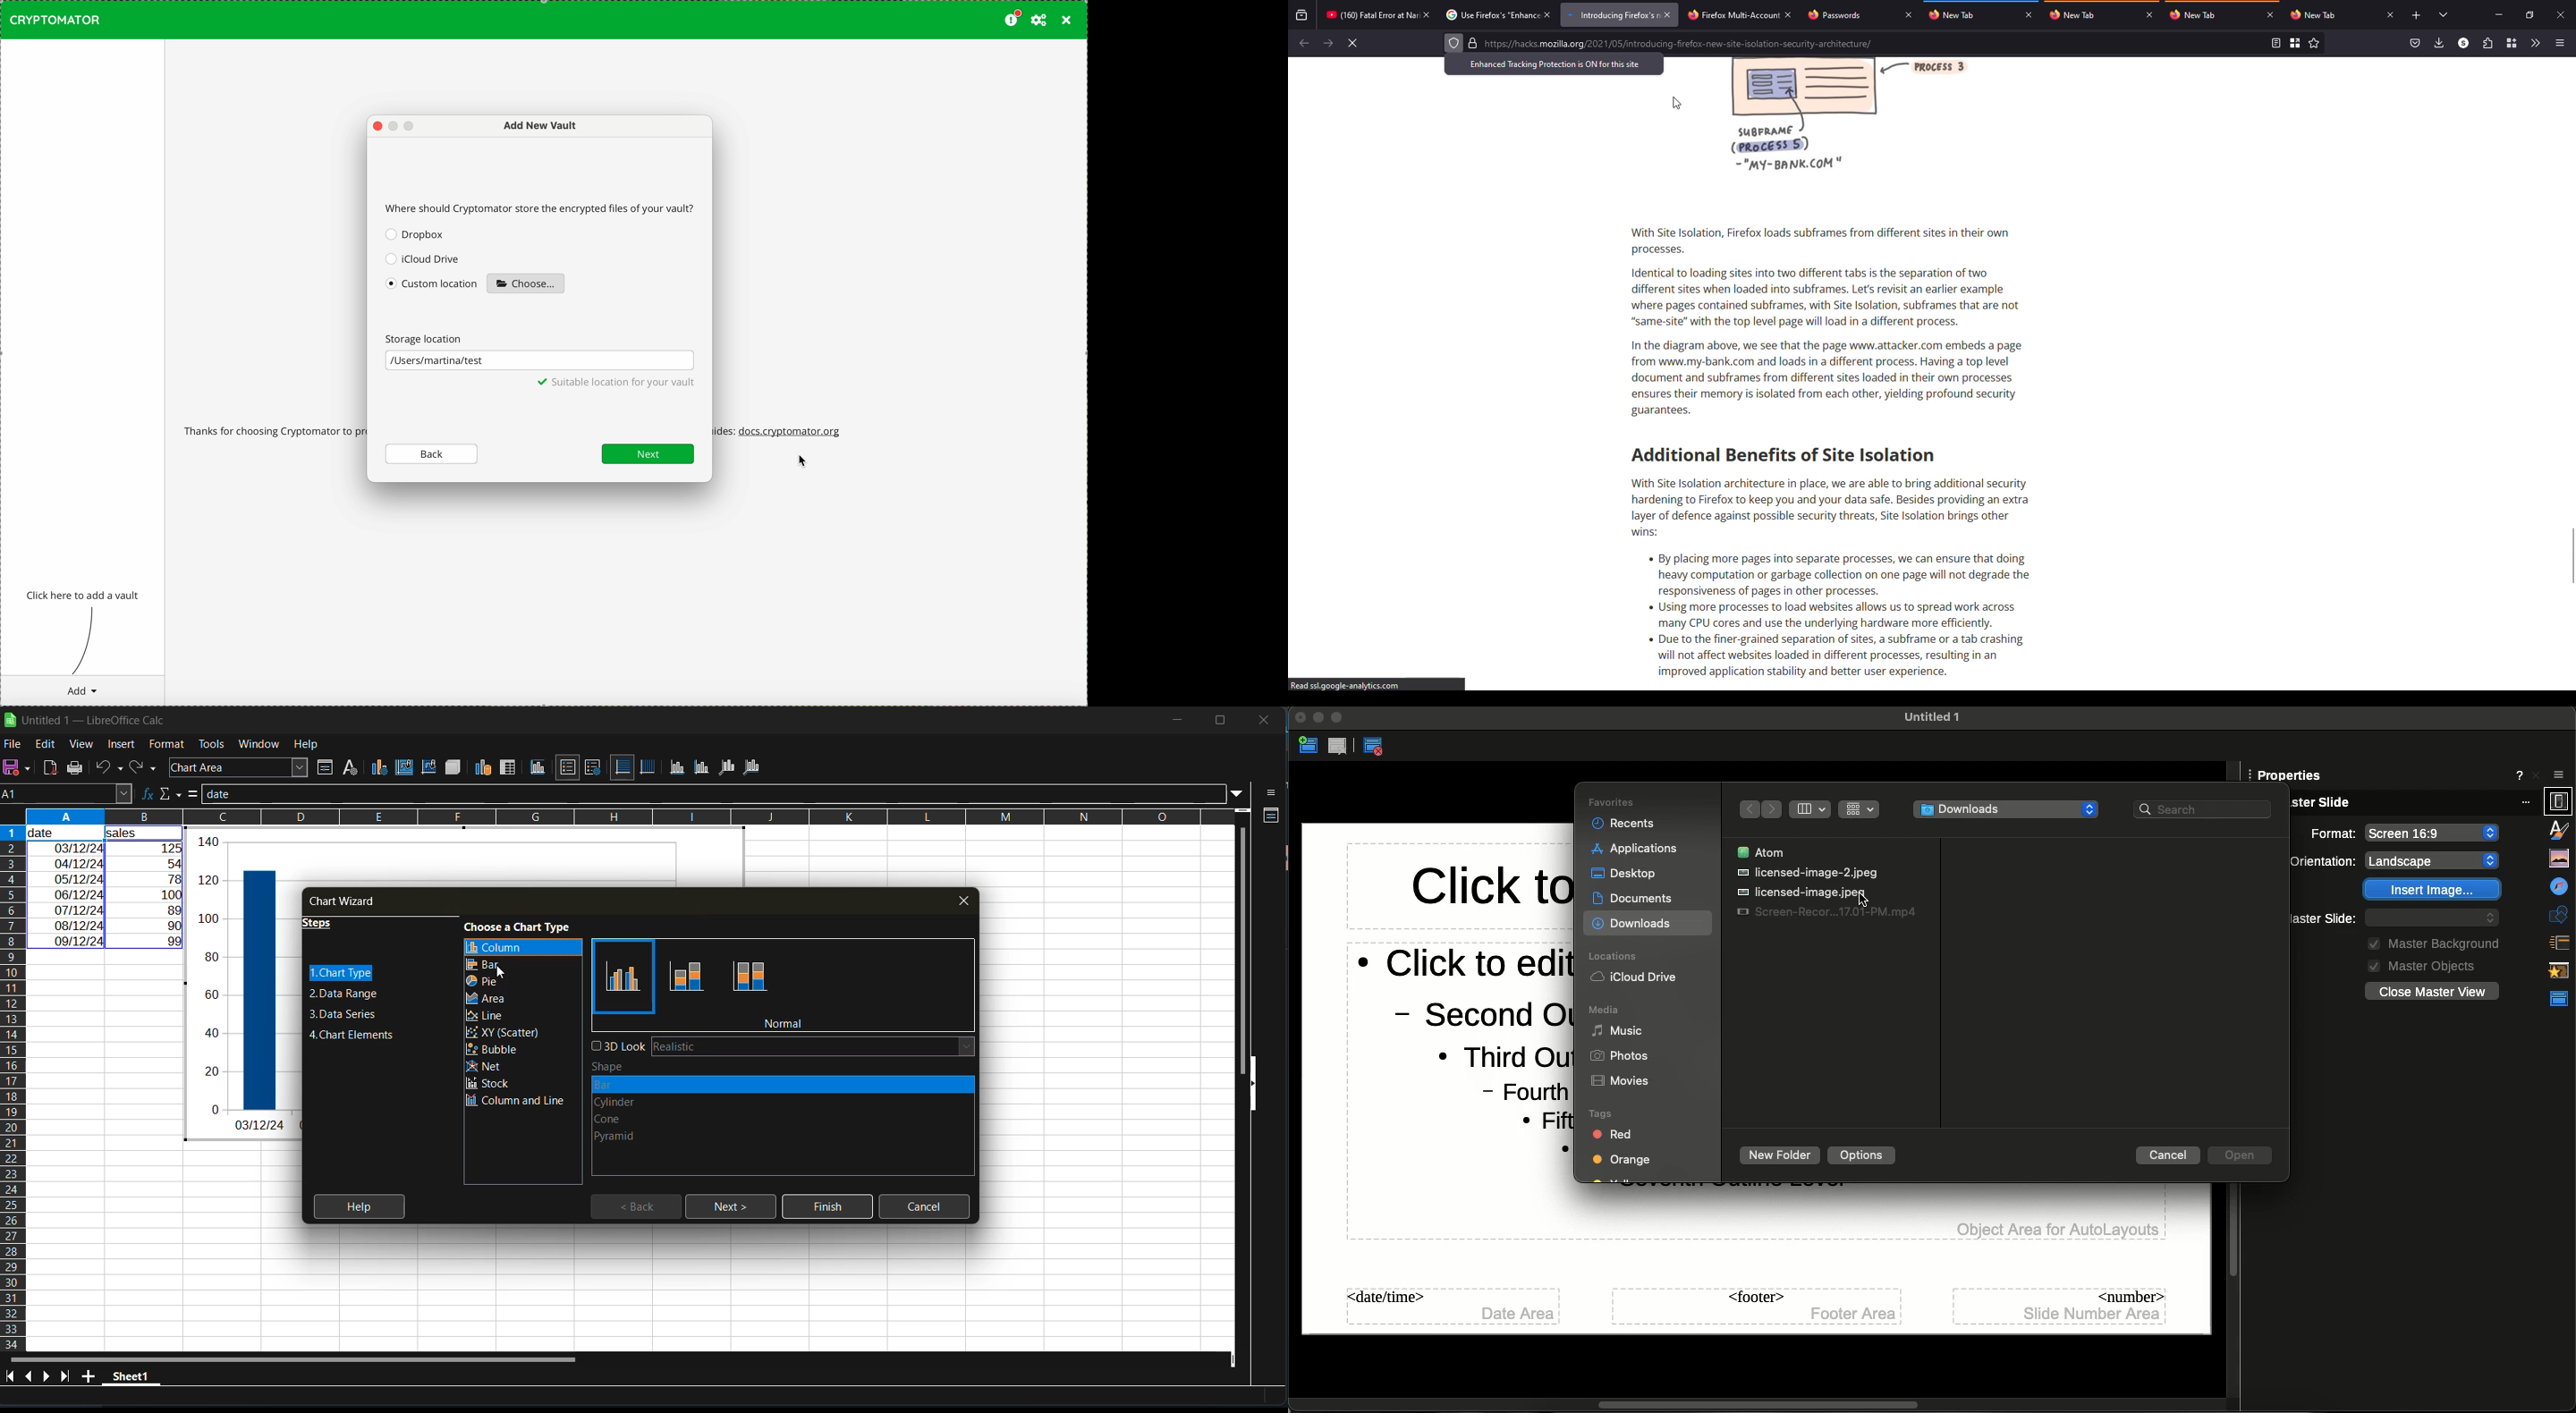  Describe the element at coordinates (1788, 16) in the screenshot. I see `close` at that location.